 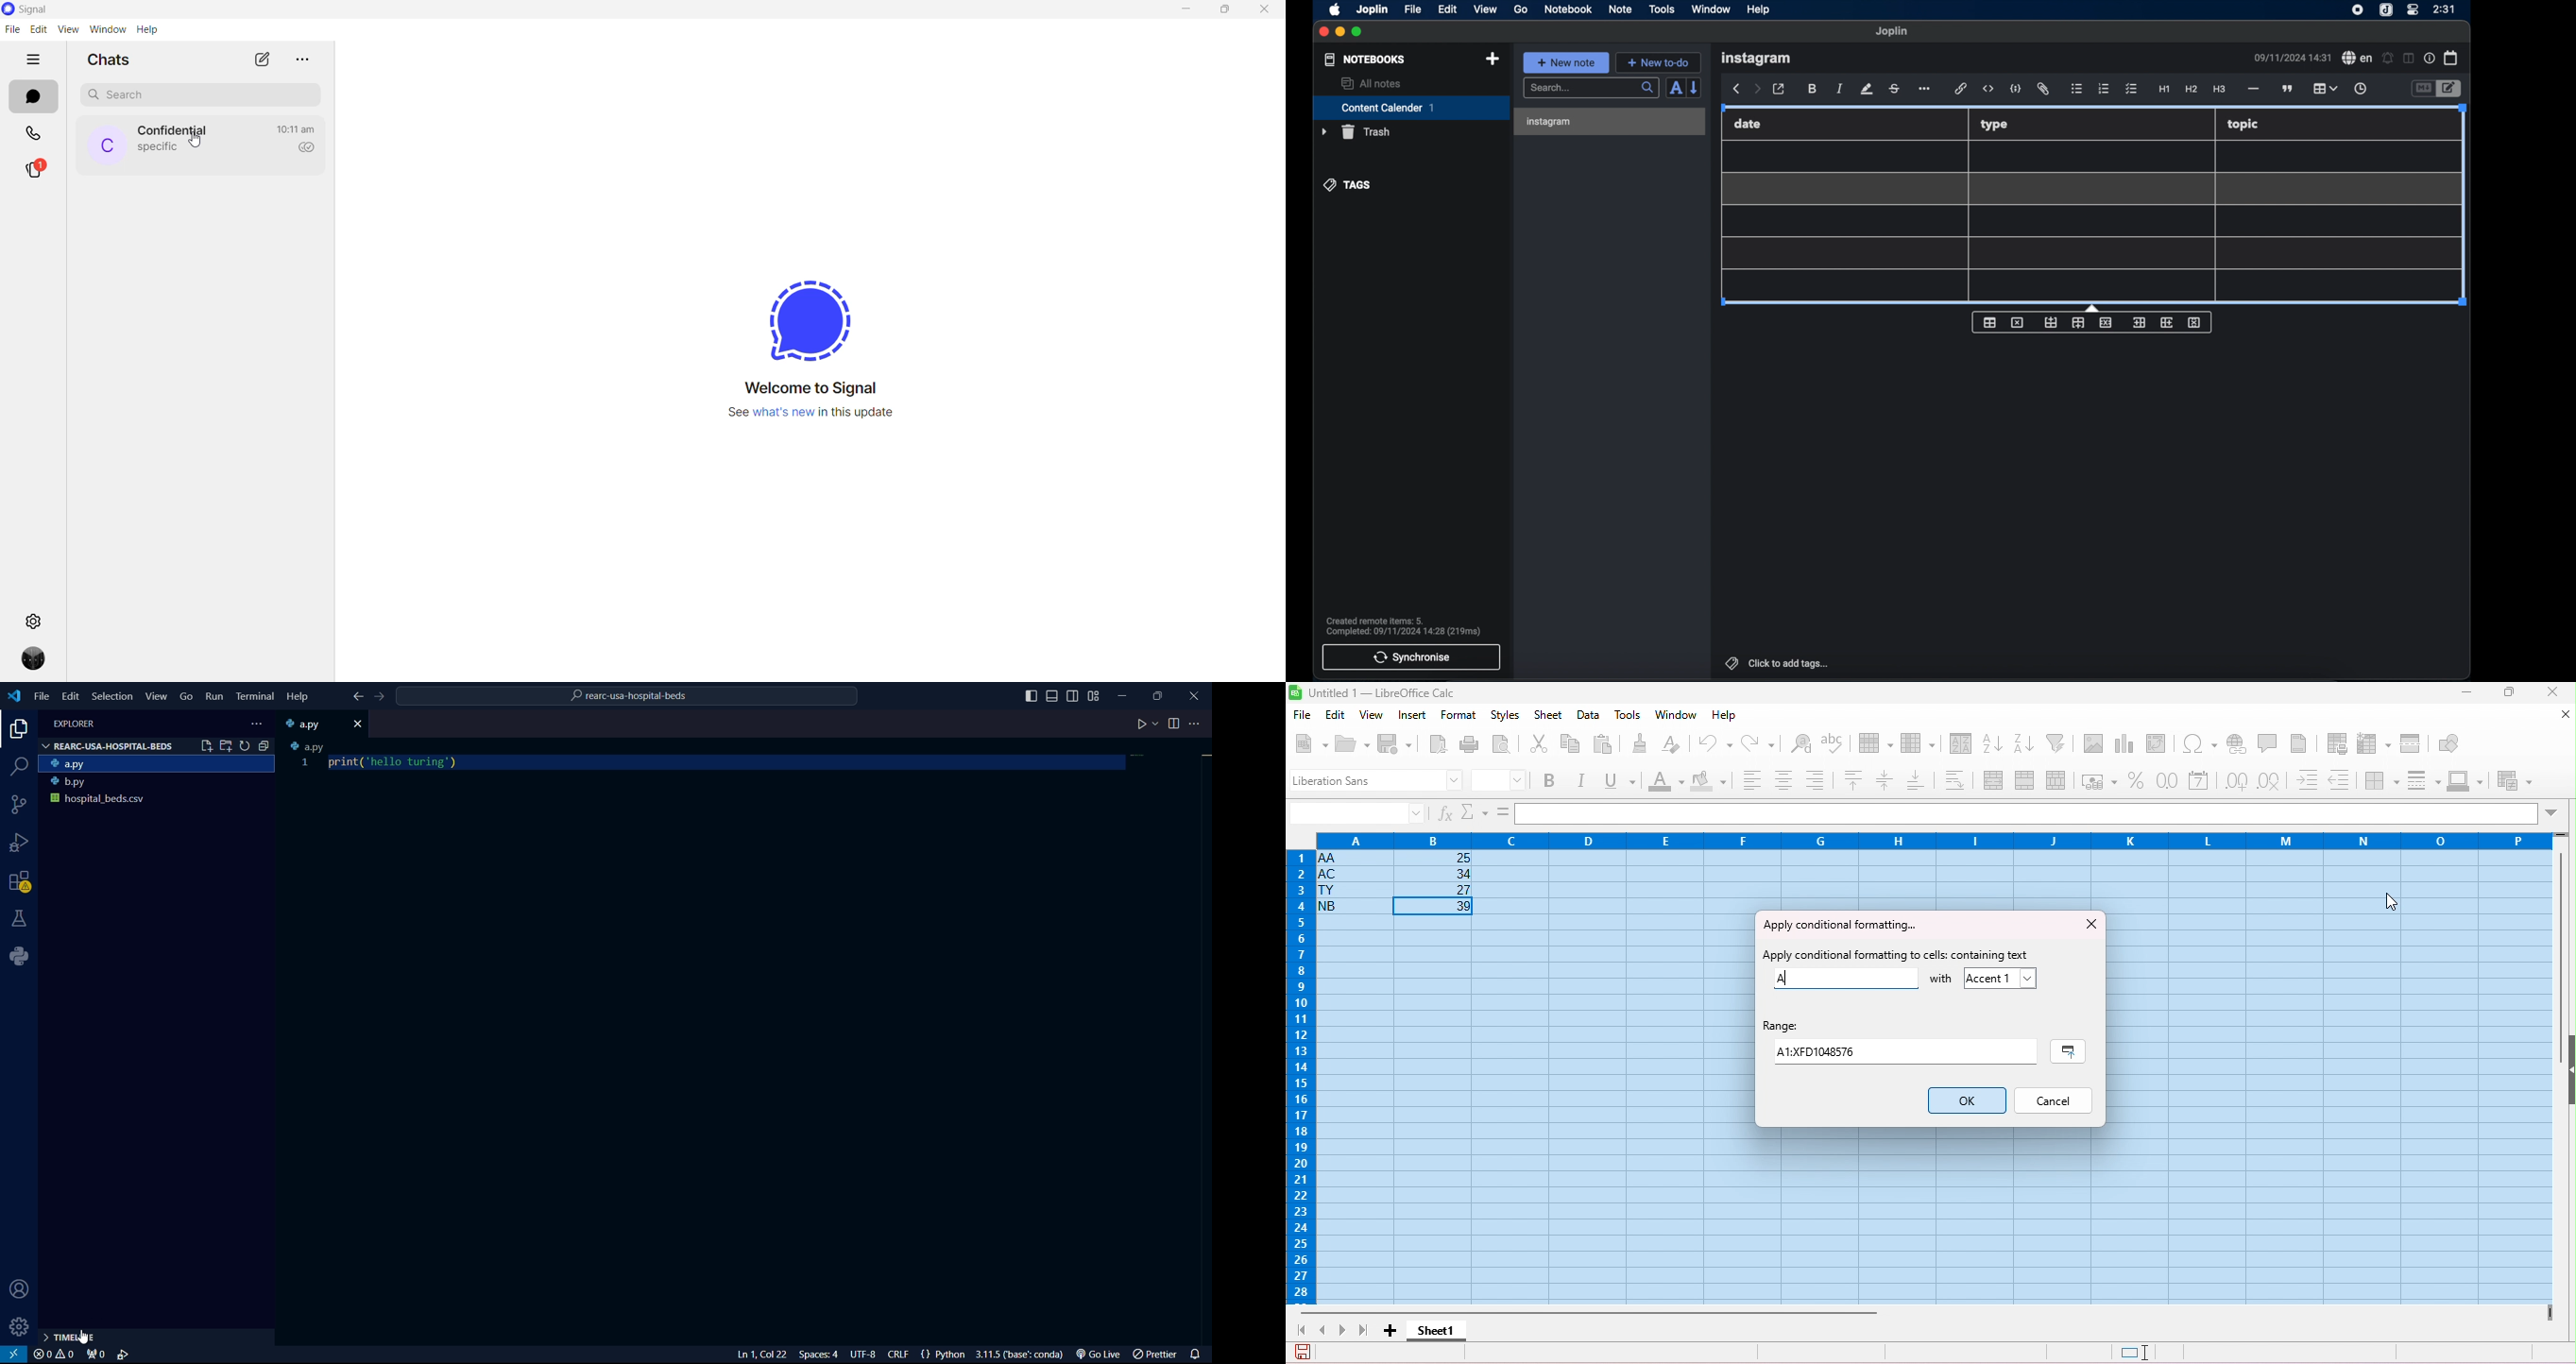 What do you see at coordinates (1303, 1353) in the screenshot?
I see `save` at bounding box center [1303, 1353].